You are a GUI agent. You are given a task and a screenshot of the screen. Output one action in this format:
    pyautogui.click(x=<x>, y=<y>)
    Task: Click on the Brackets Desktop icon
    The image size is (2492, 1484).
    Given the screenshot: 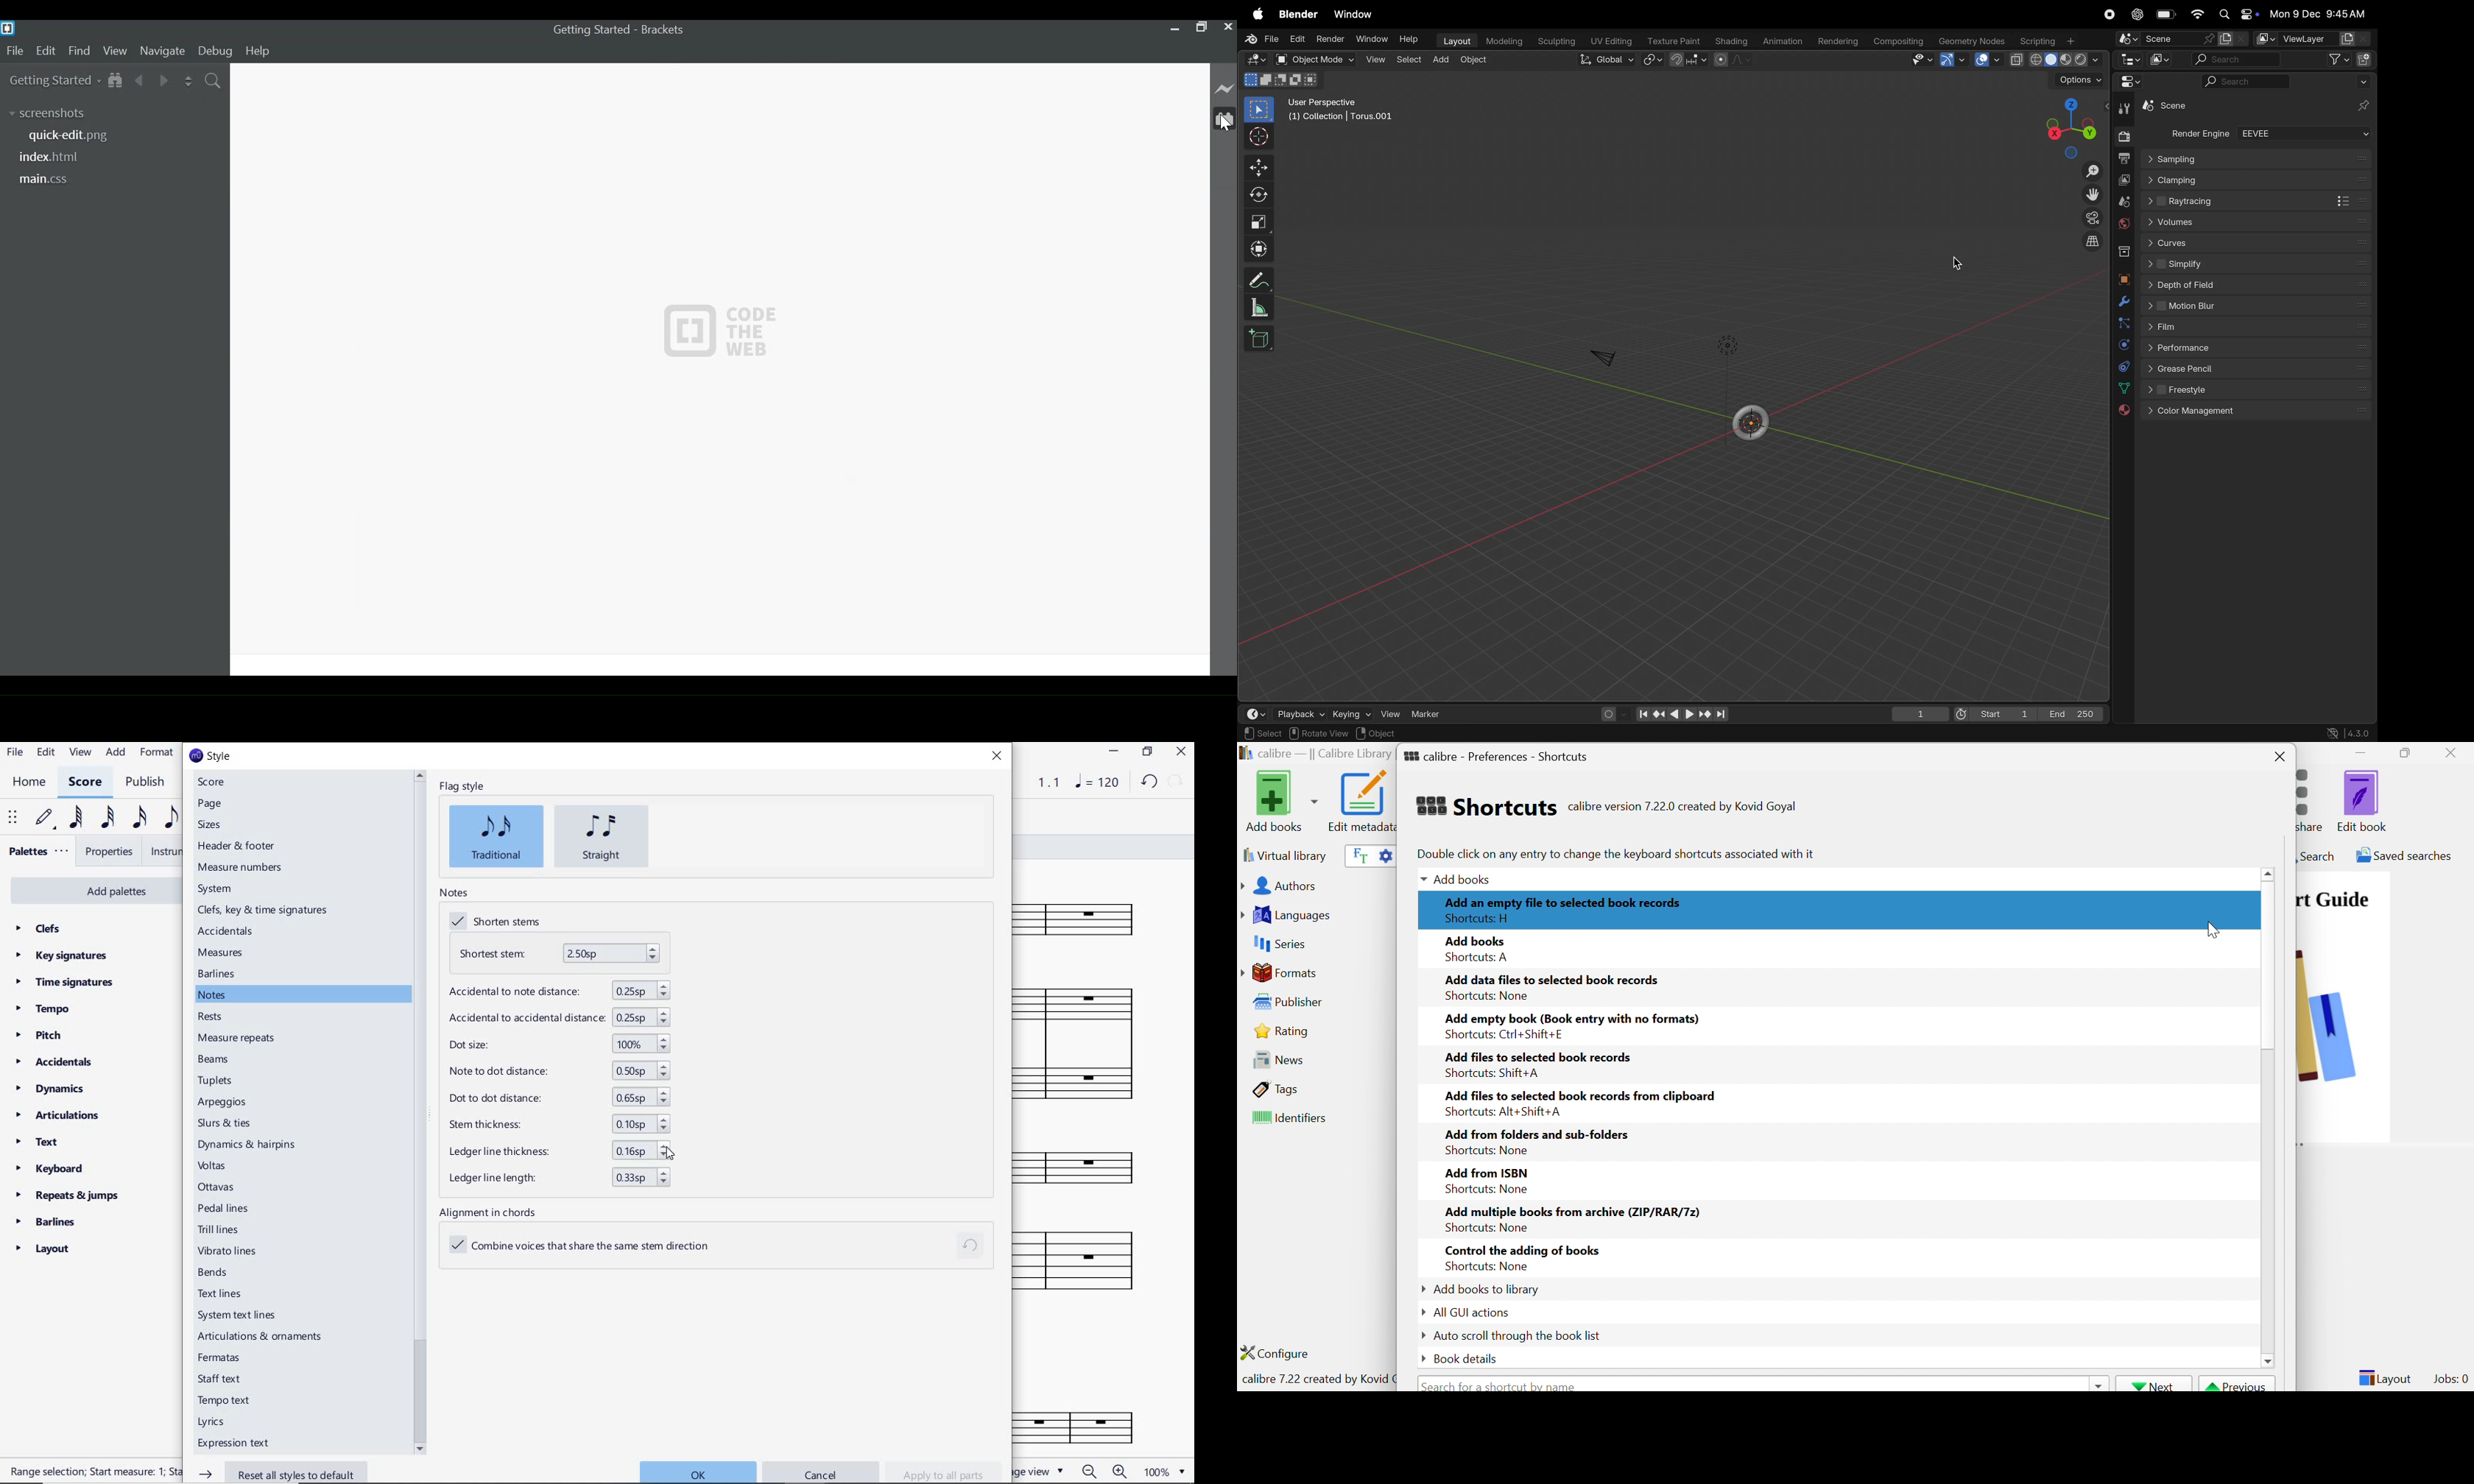 What is the action you would take?
    pyautogui.click(x=8, y=28)
    